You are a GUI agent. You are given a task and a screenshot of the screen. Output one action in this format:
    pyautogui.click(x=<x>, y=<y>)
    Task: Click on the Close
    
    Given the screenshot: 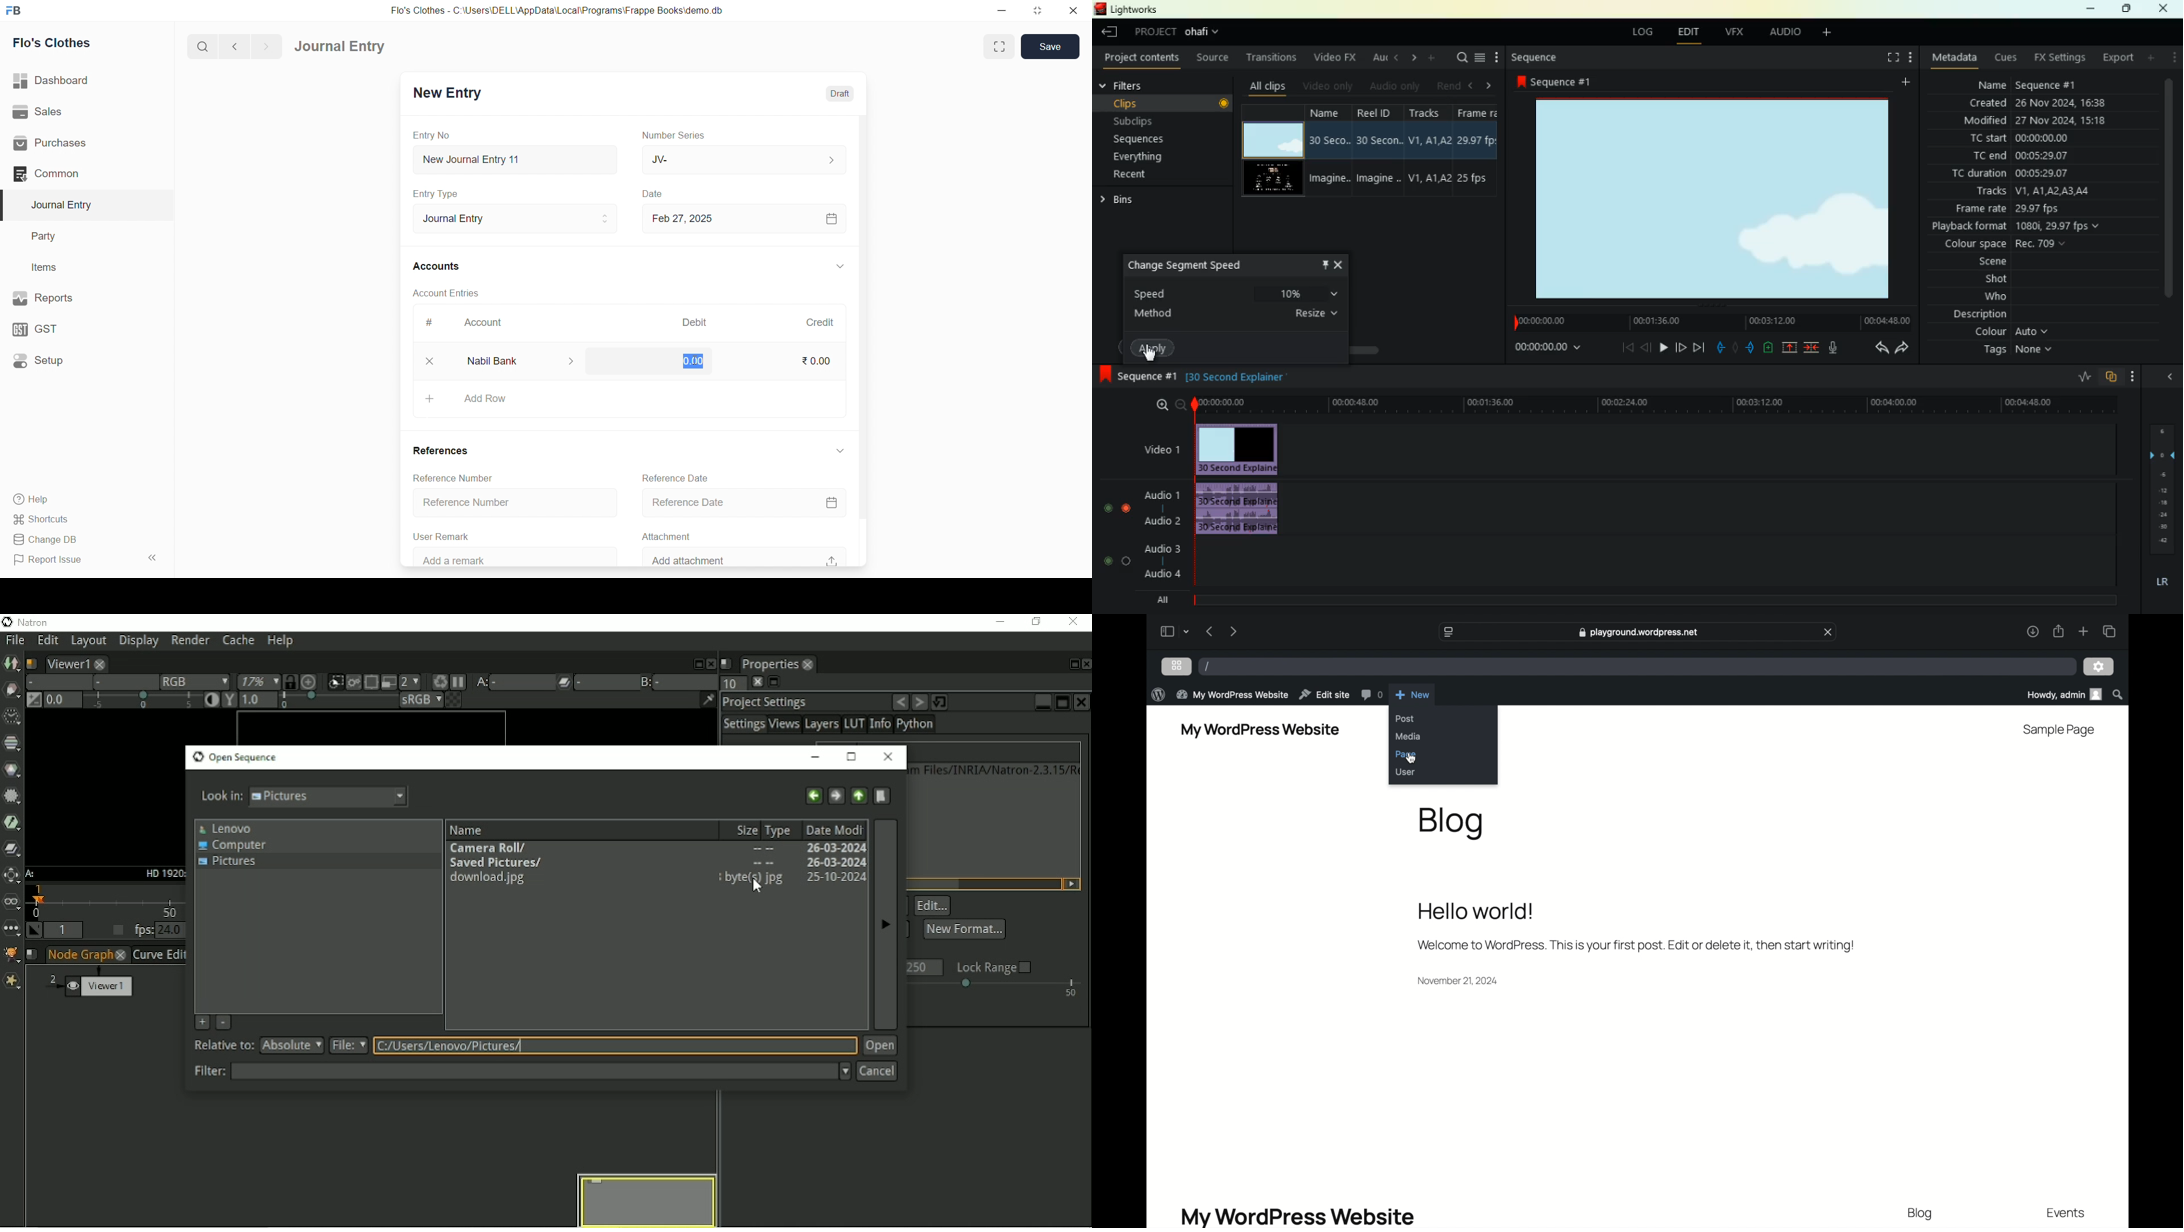 What is the action you would take?
    pyautogui.click(x=889, y=757)
    